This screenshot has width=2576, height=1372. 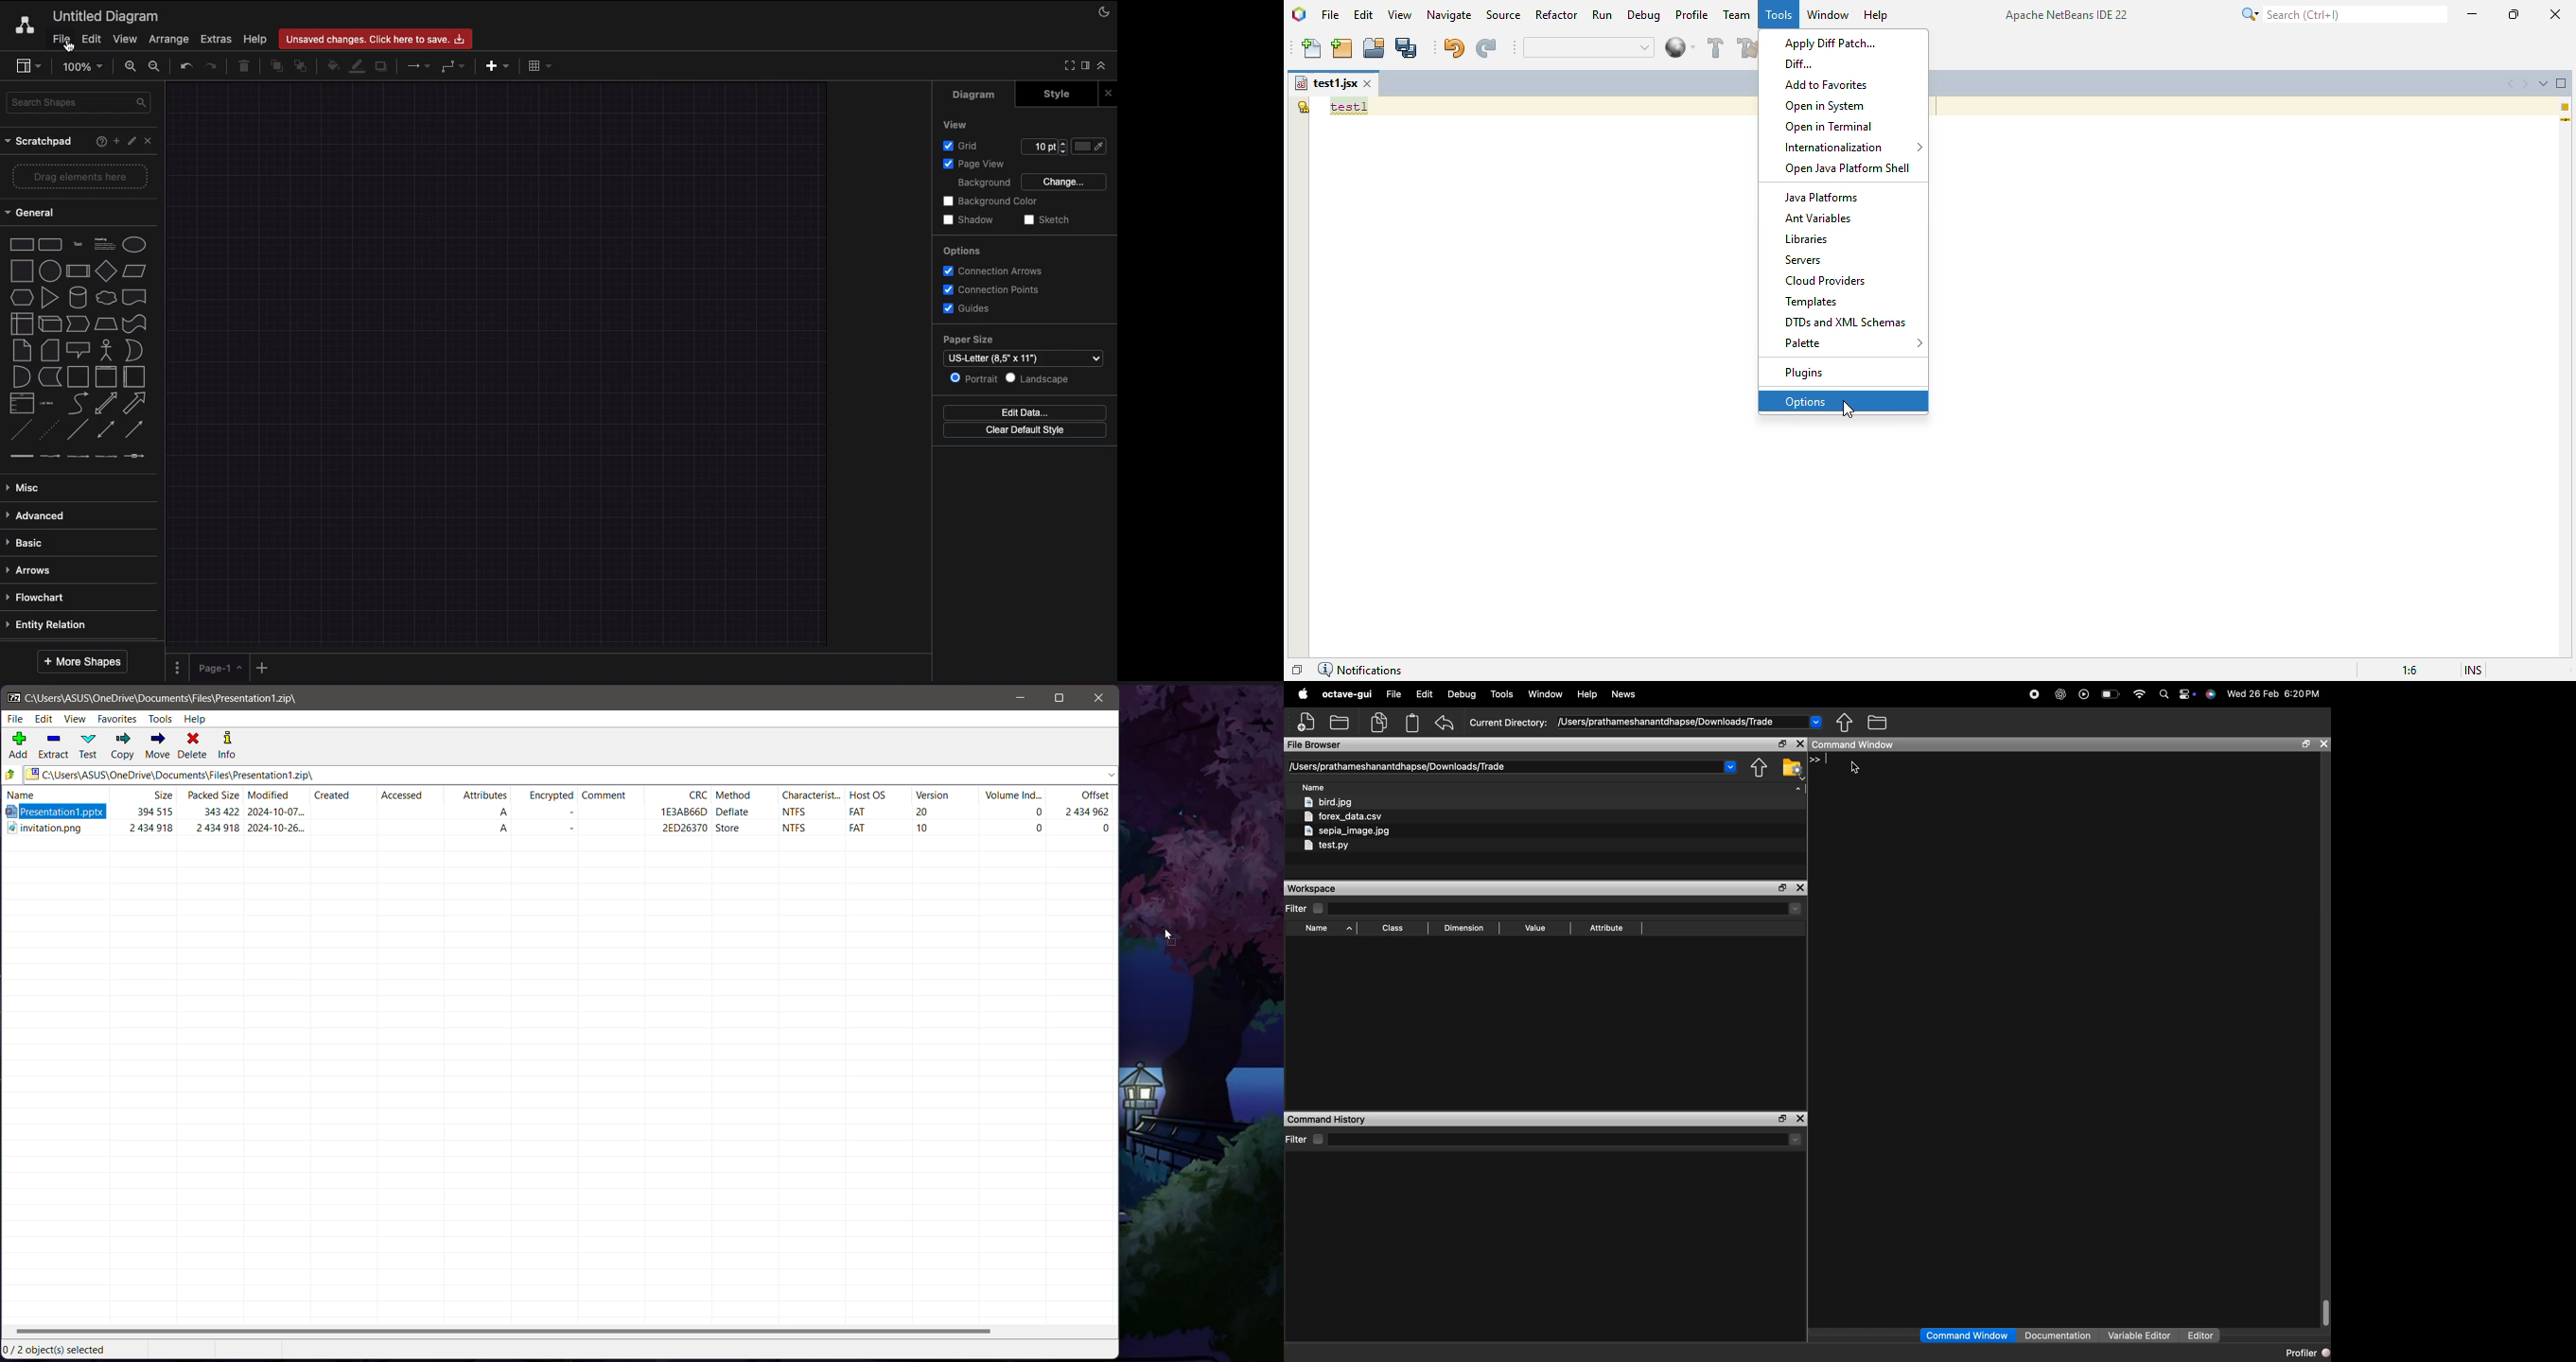 I want to click on Vertical container, so click(x=107, y=375).